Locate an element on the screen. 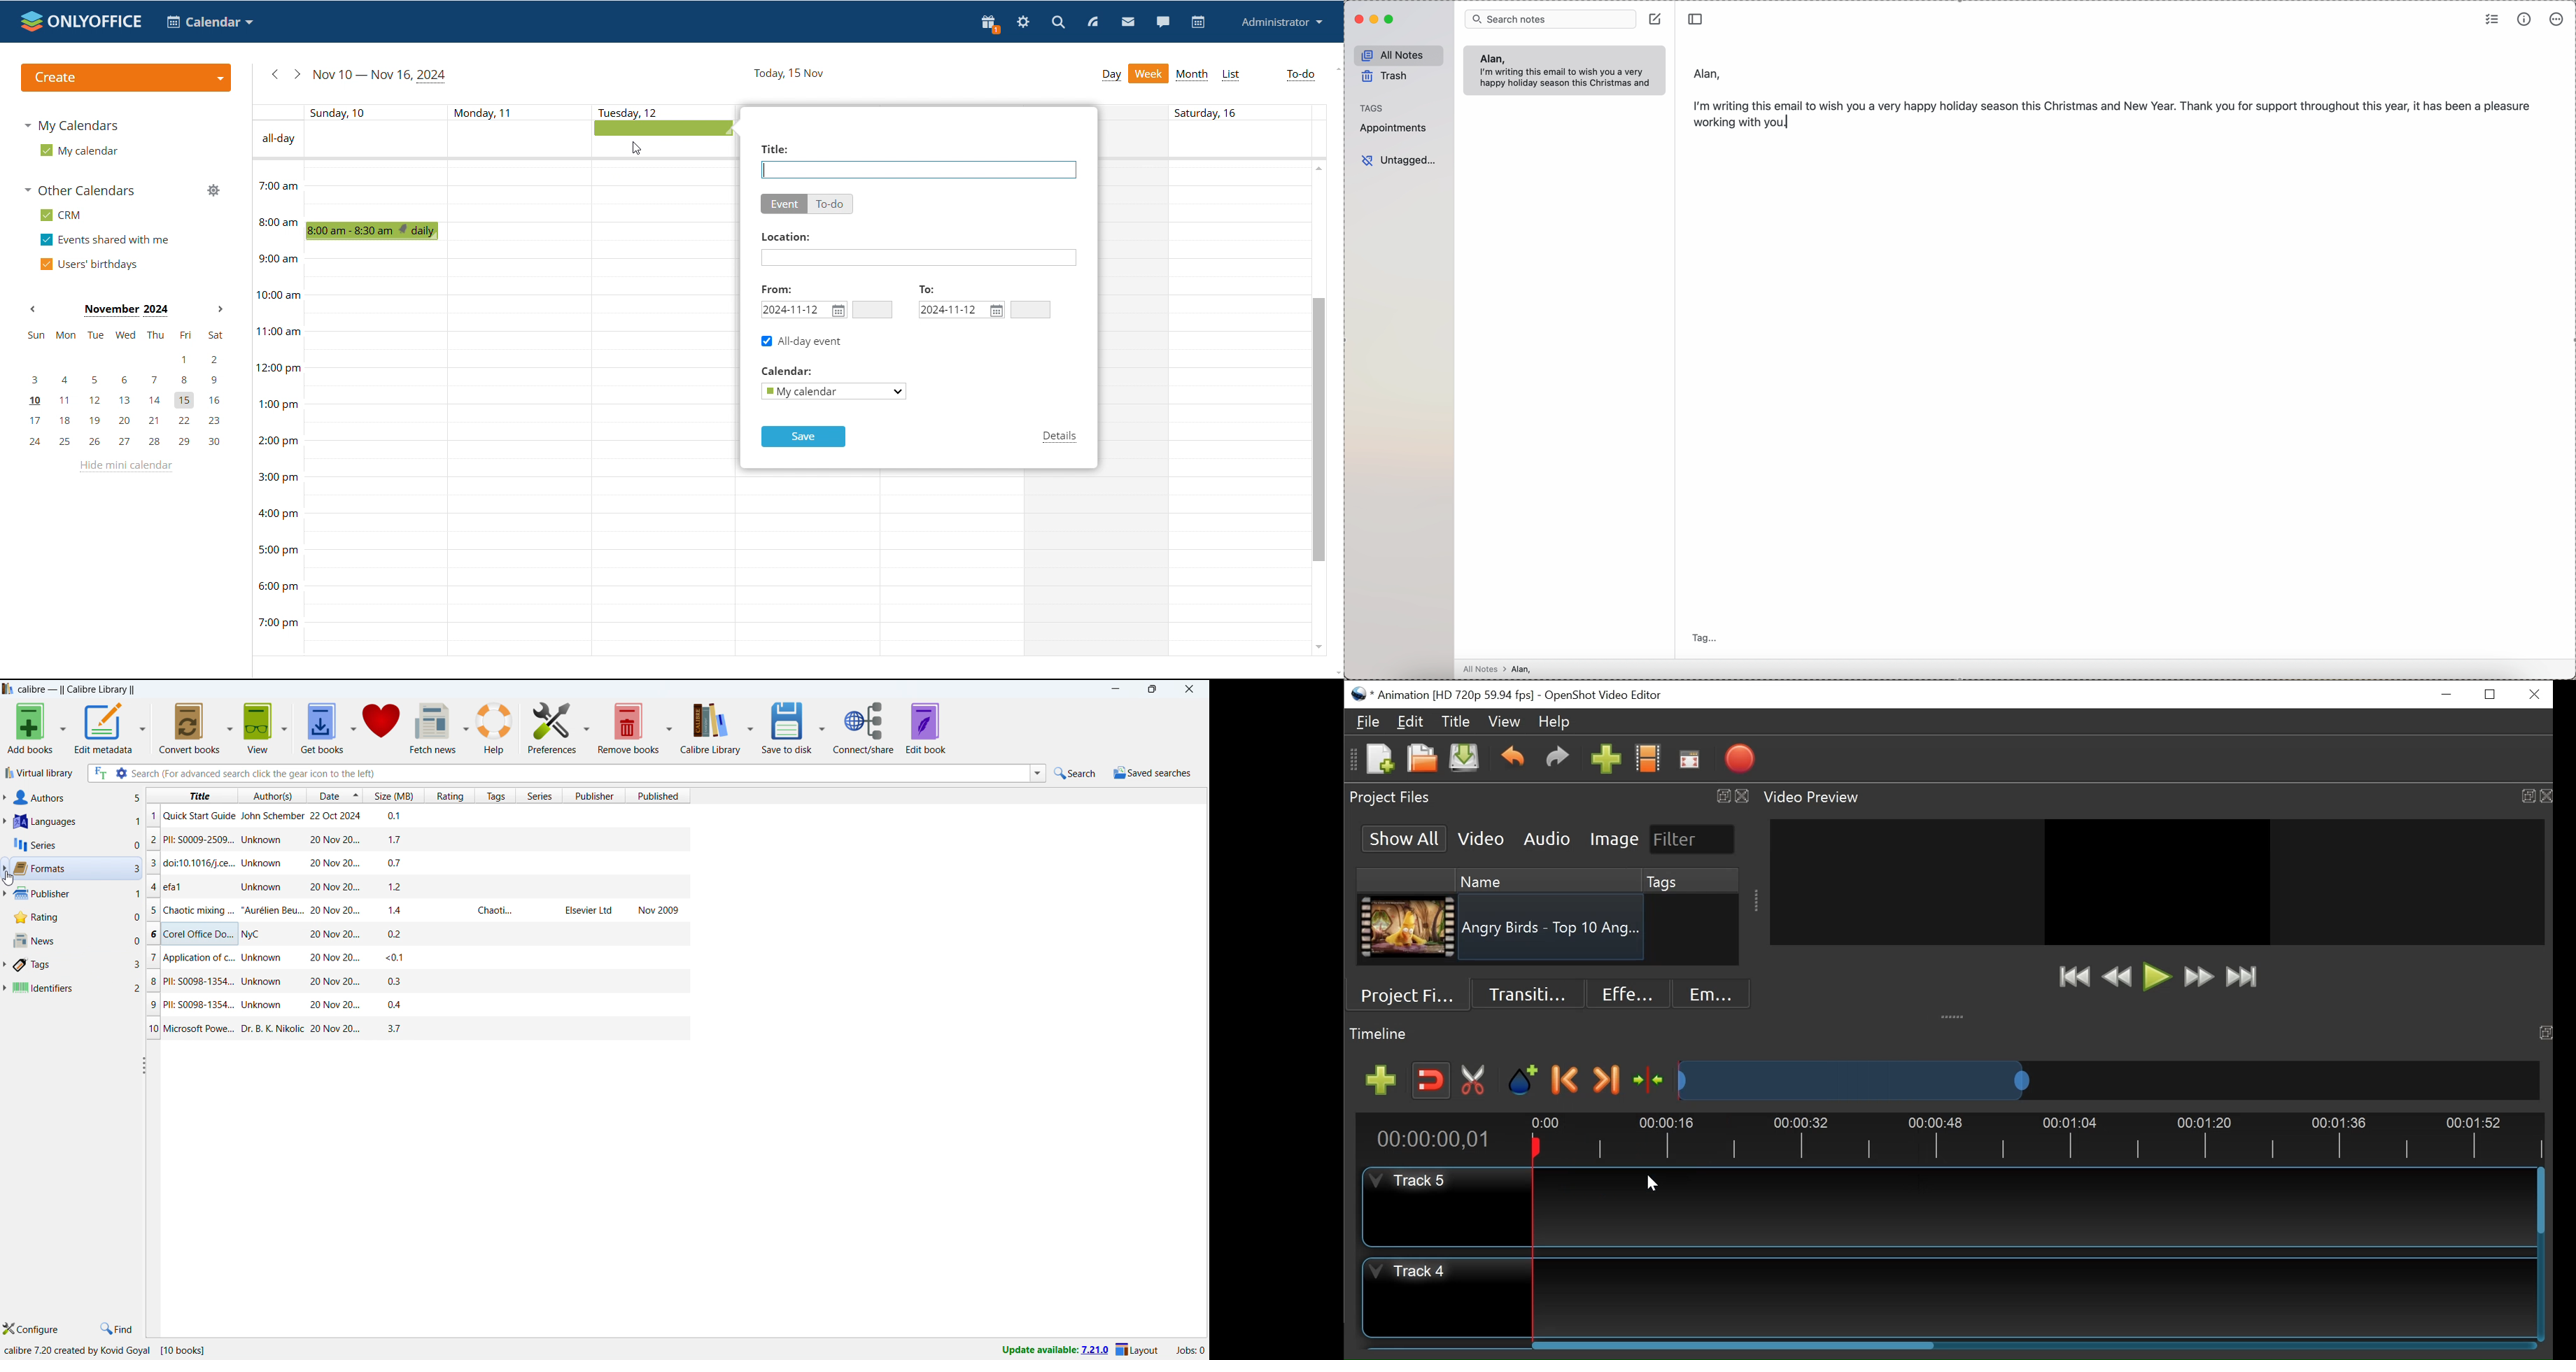  body text: I'm writing this email to wish you a very happy holiday season this Christmas and is located at coordinates (1569, 79).